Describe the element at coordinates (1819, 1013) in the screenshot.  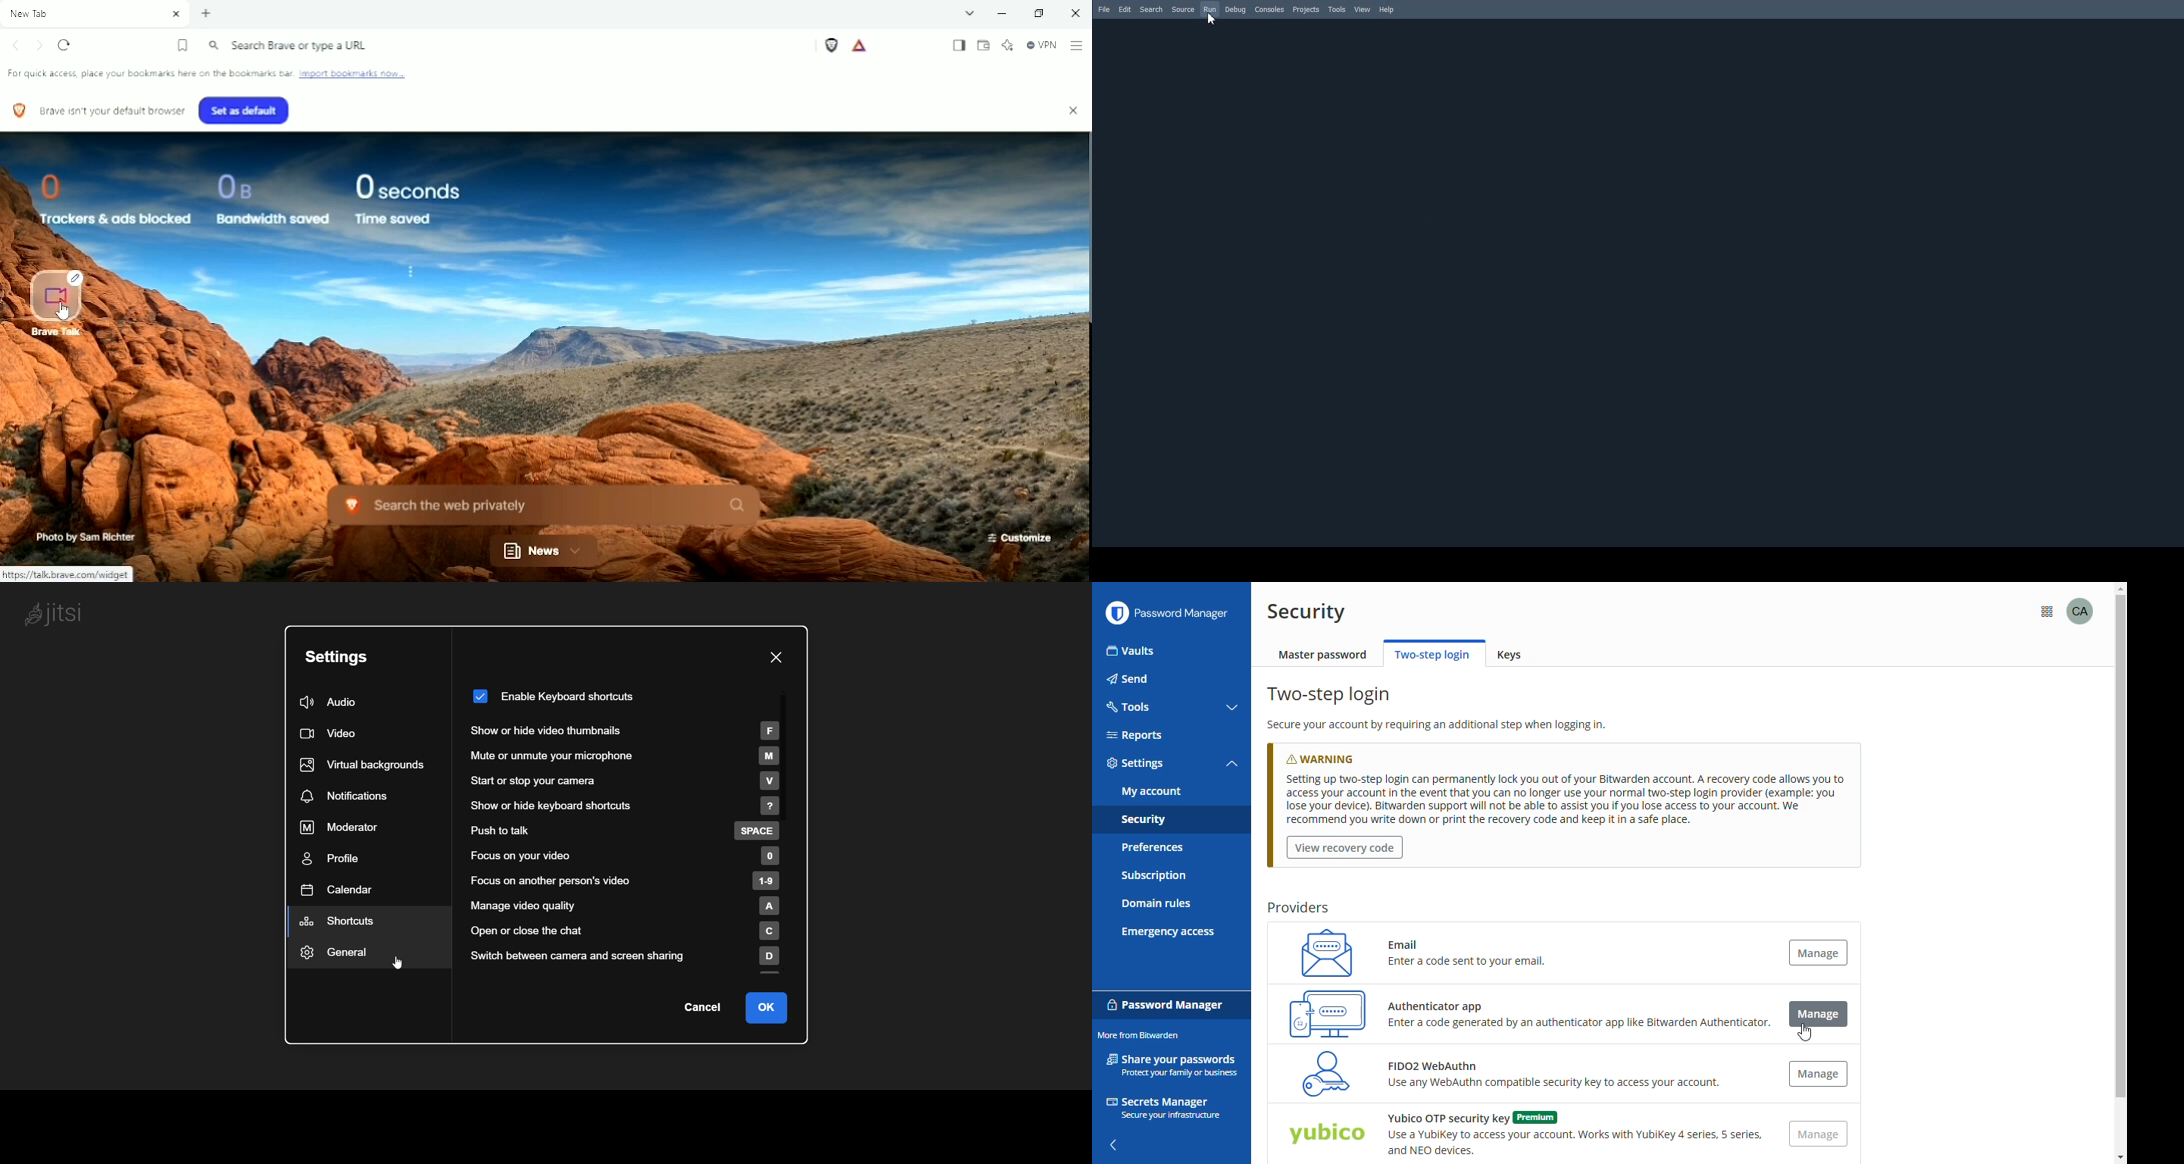
I see `manage` at that location.